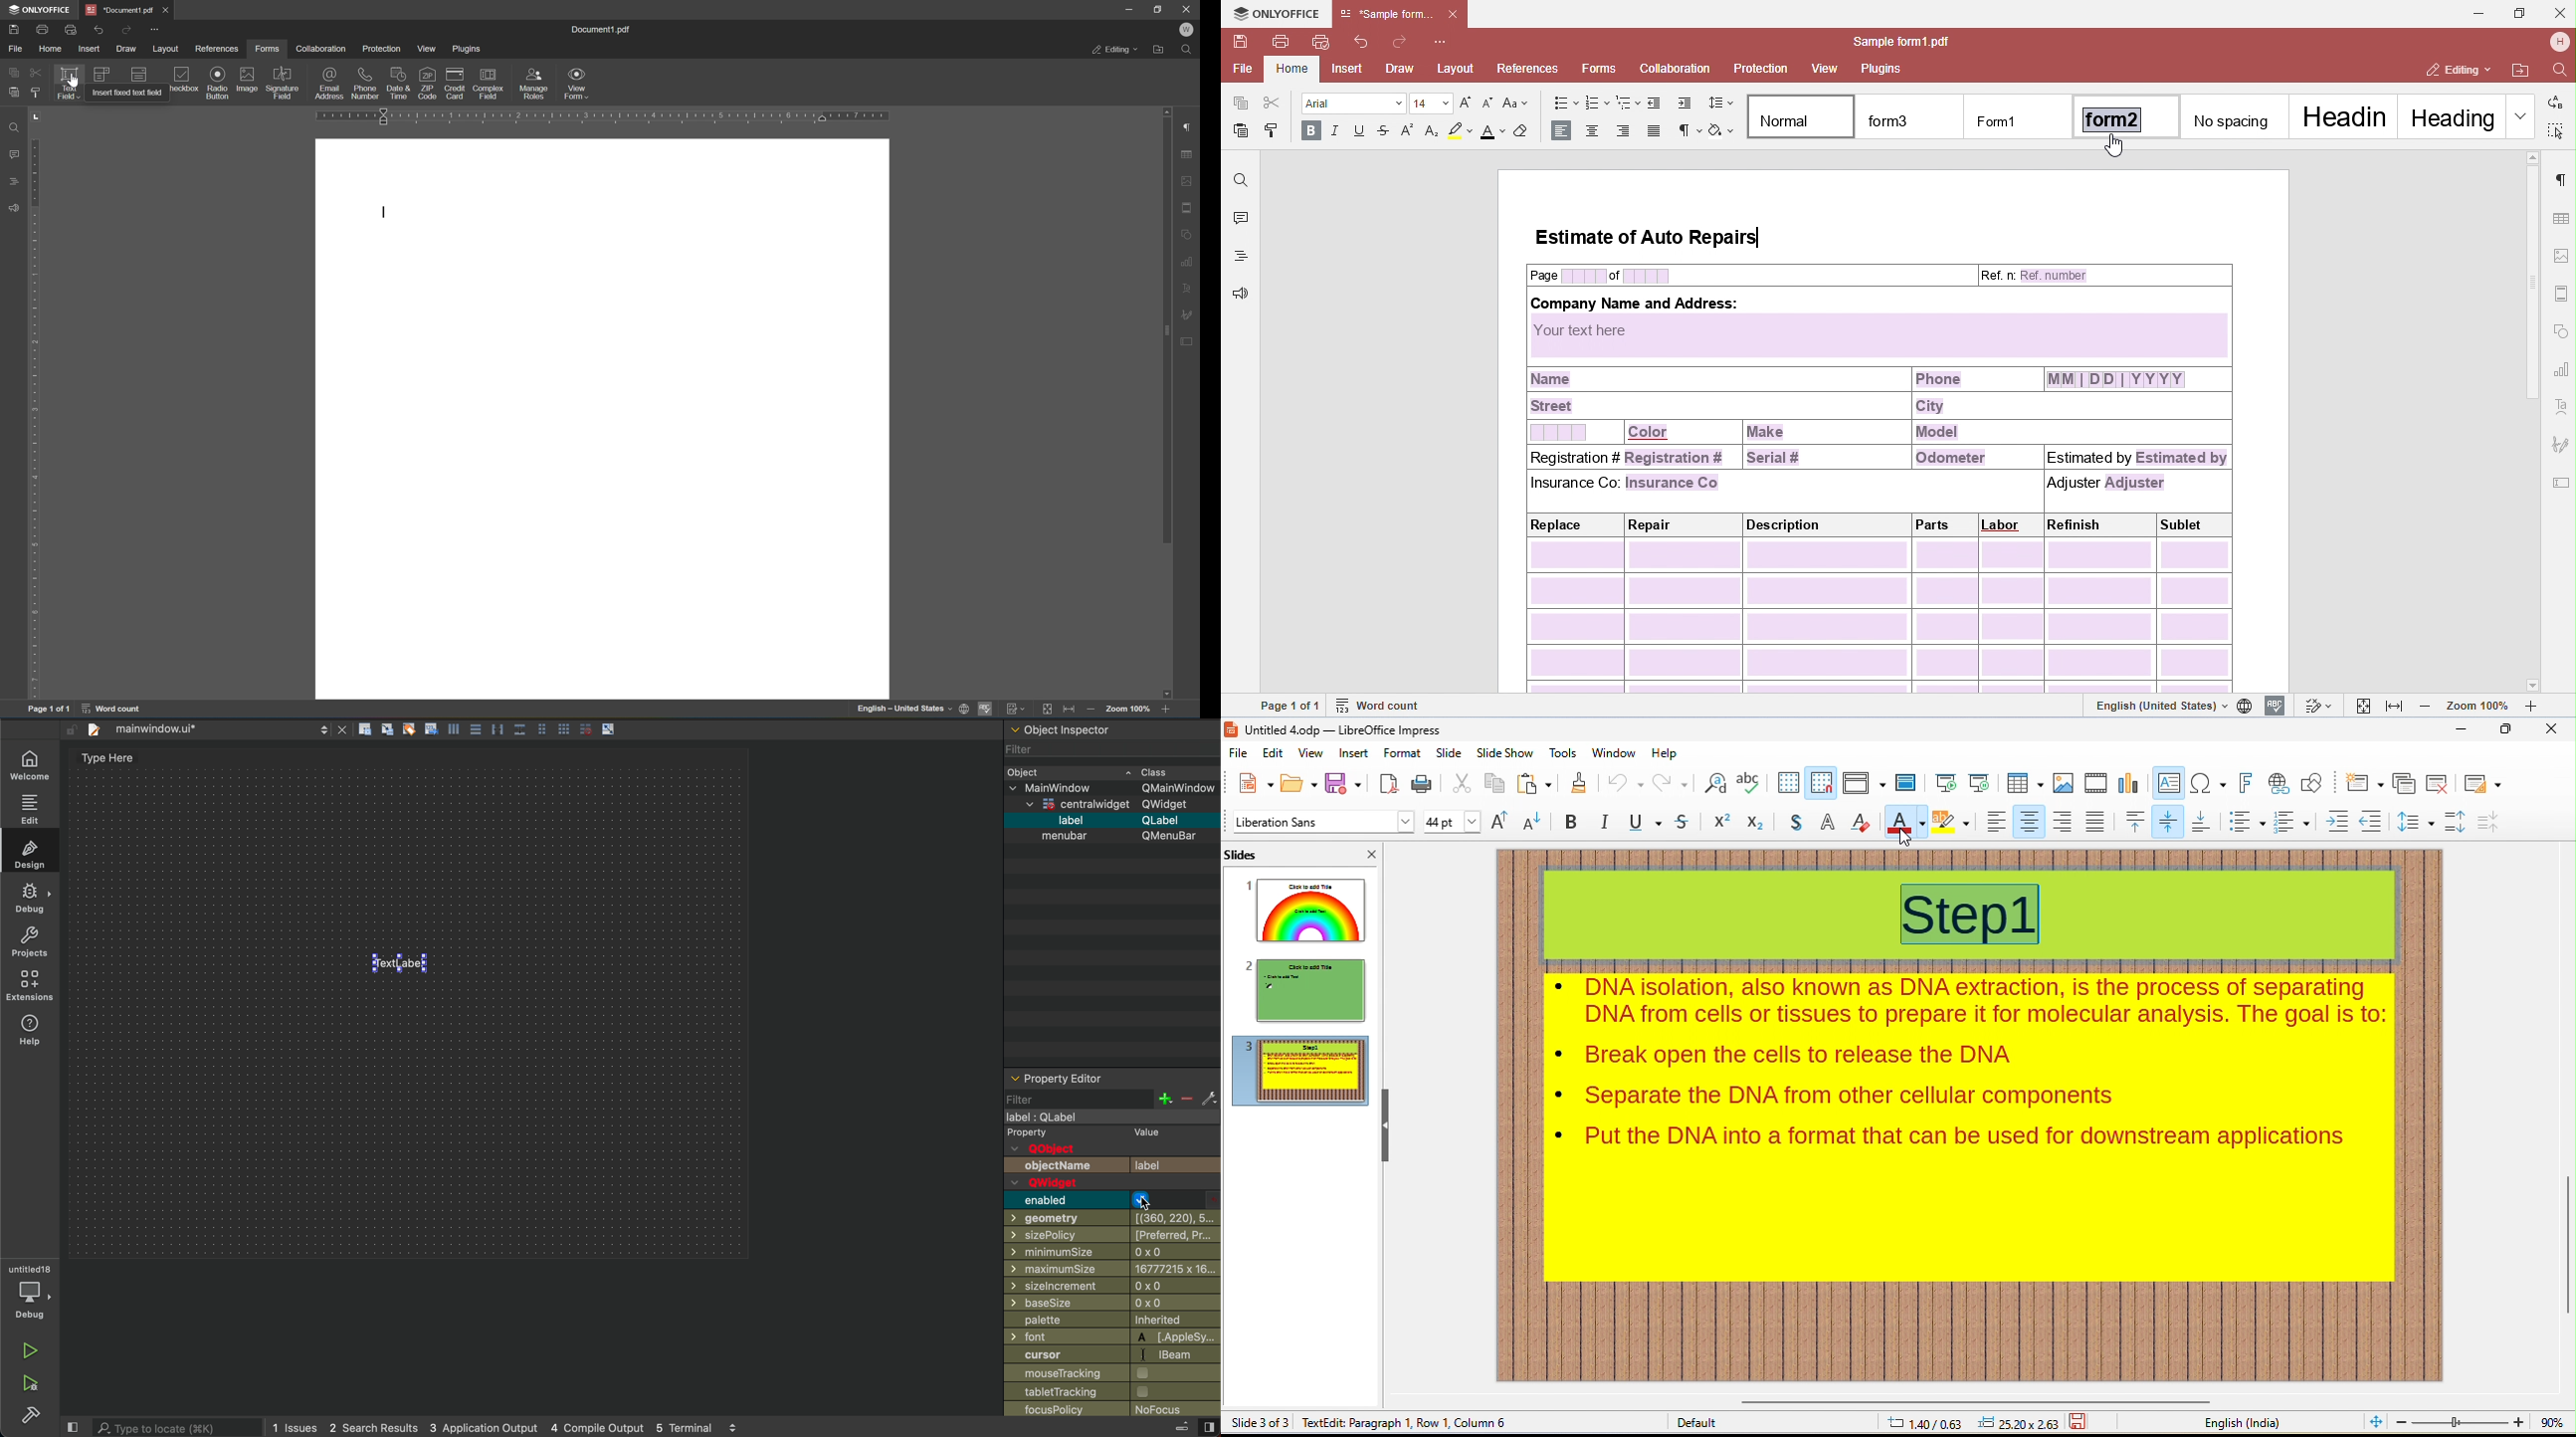  What do you see at coordinates (2134, 823) in the screenshot?
I see `align top` at bounding box center [2134, 823].